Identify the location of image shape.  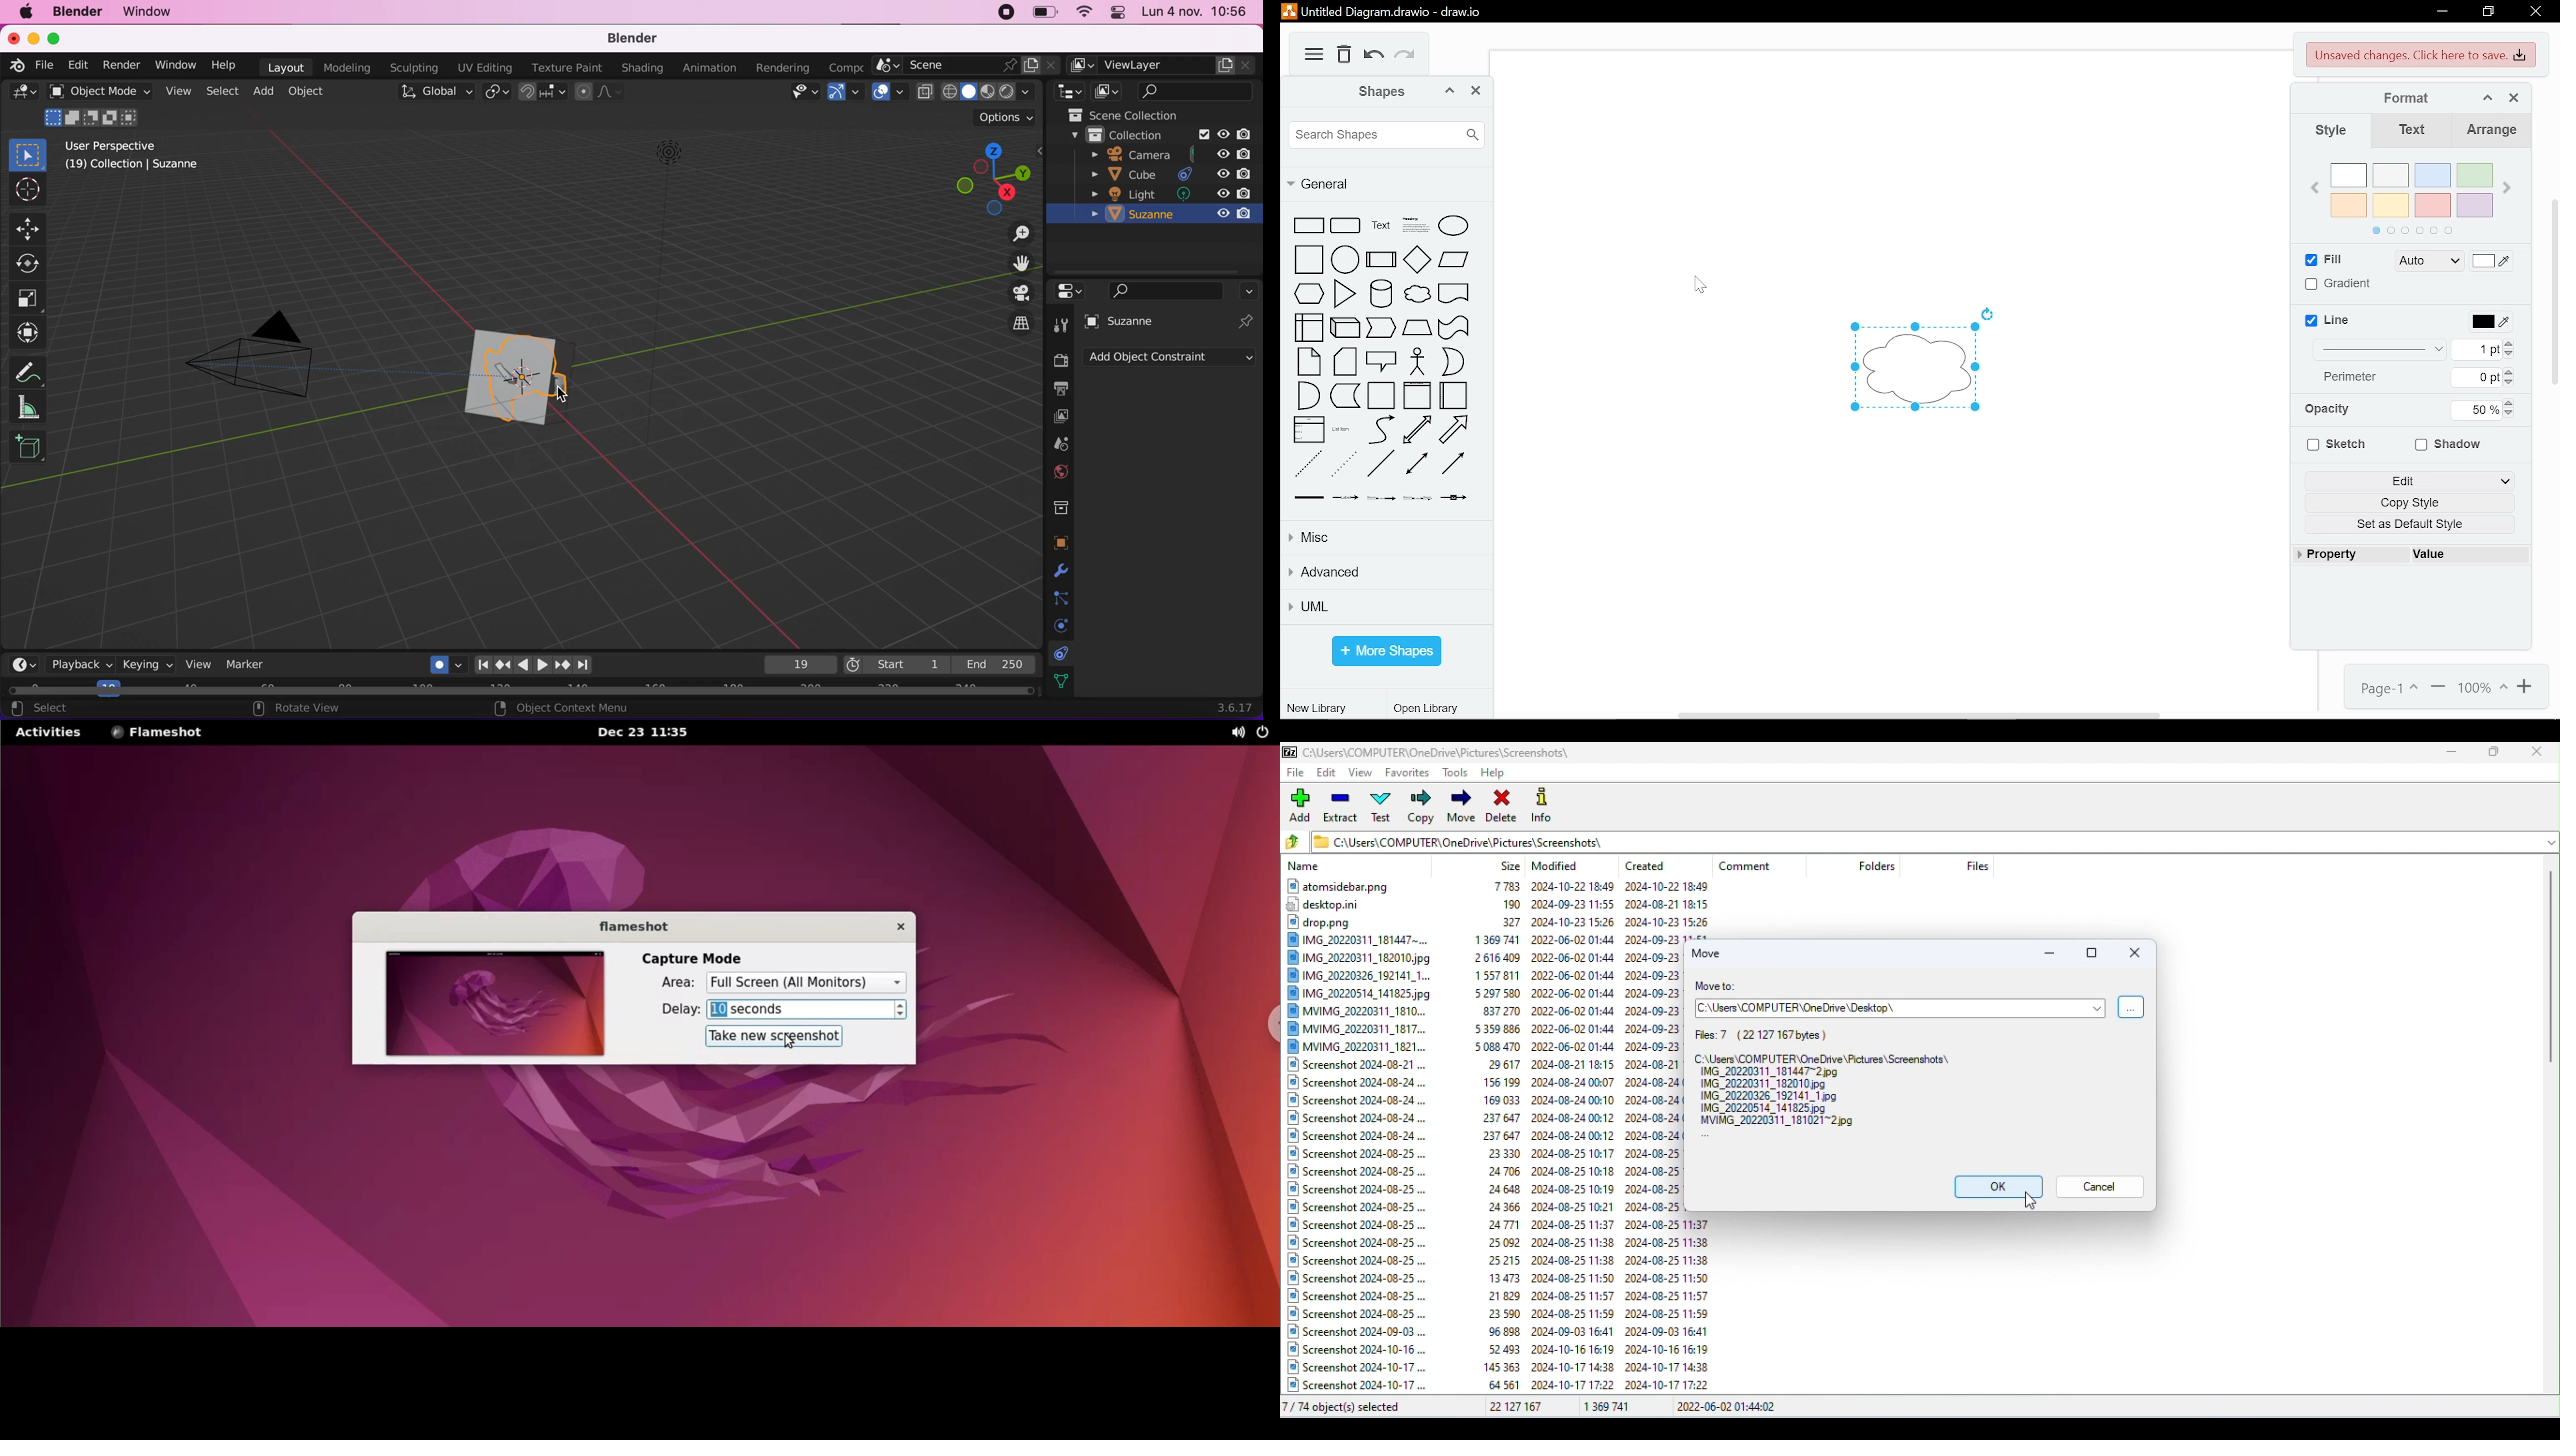
(664, 292).